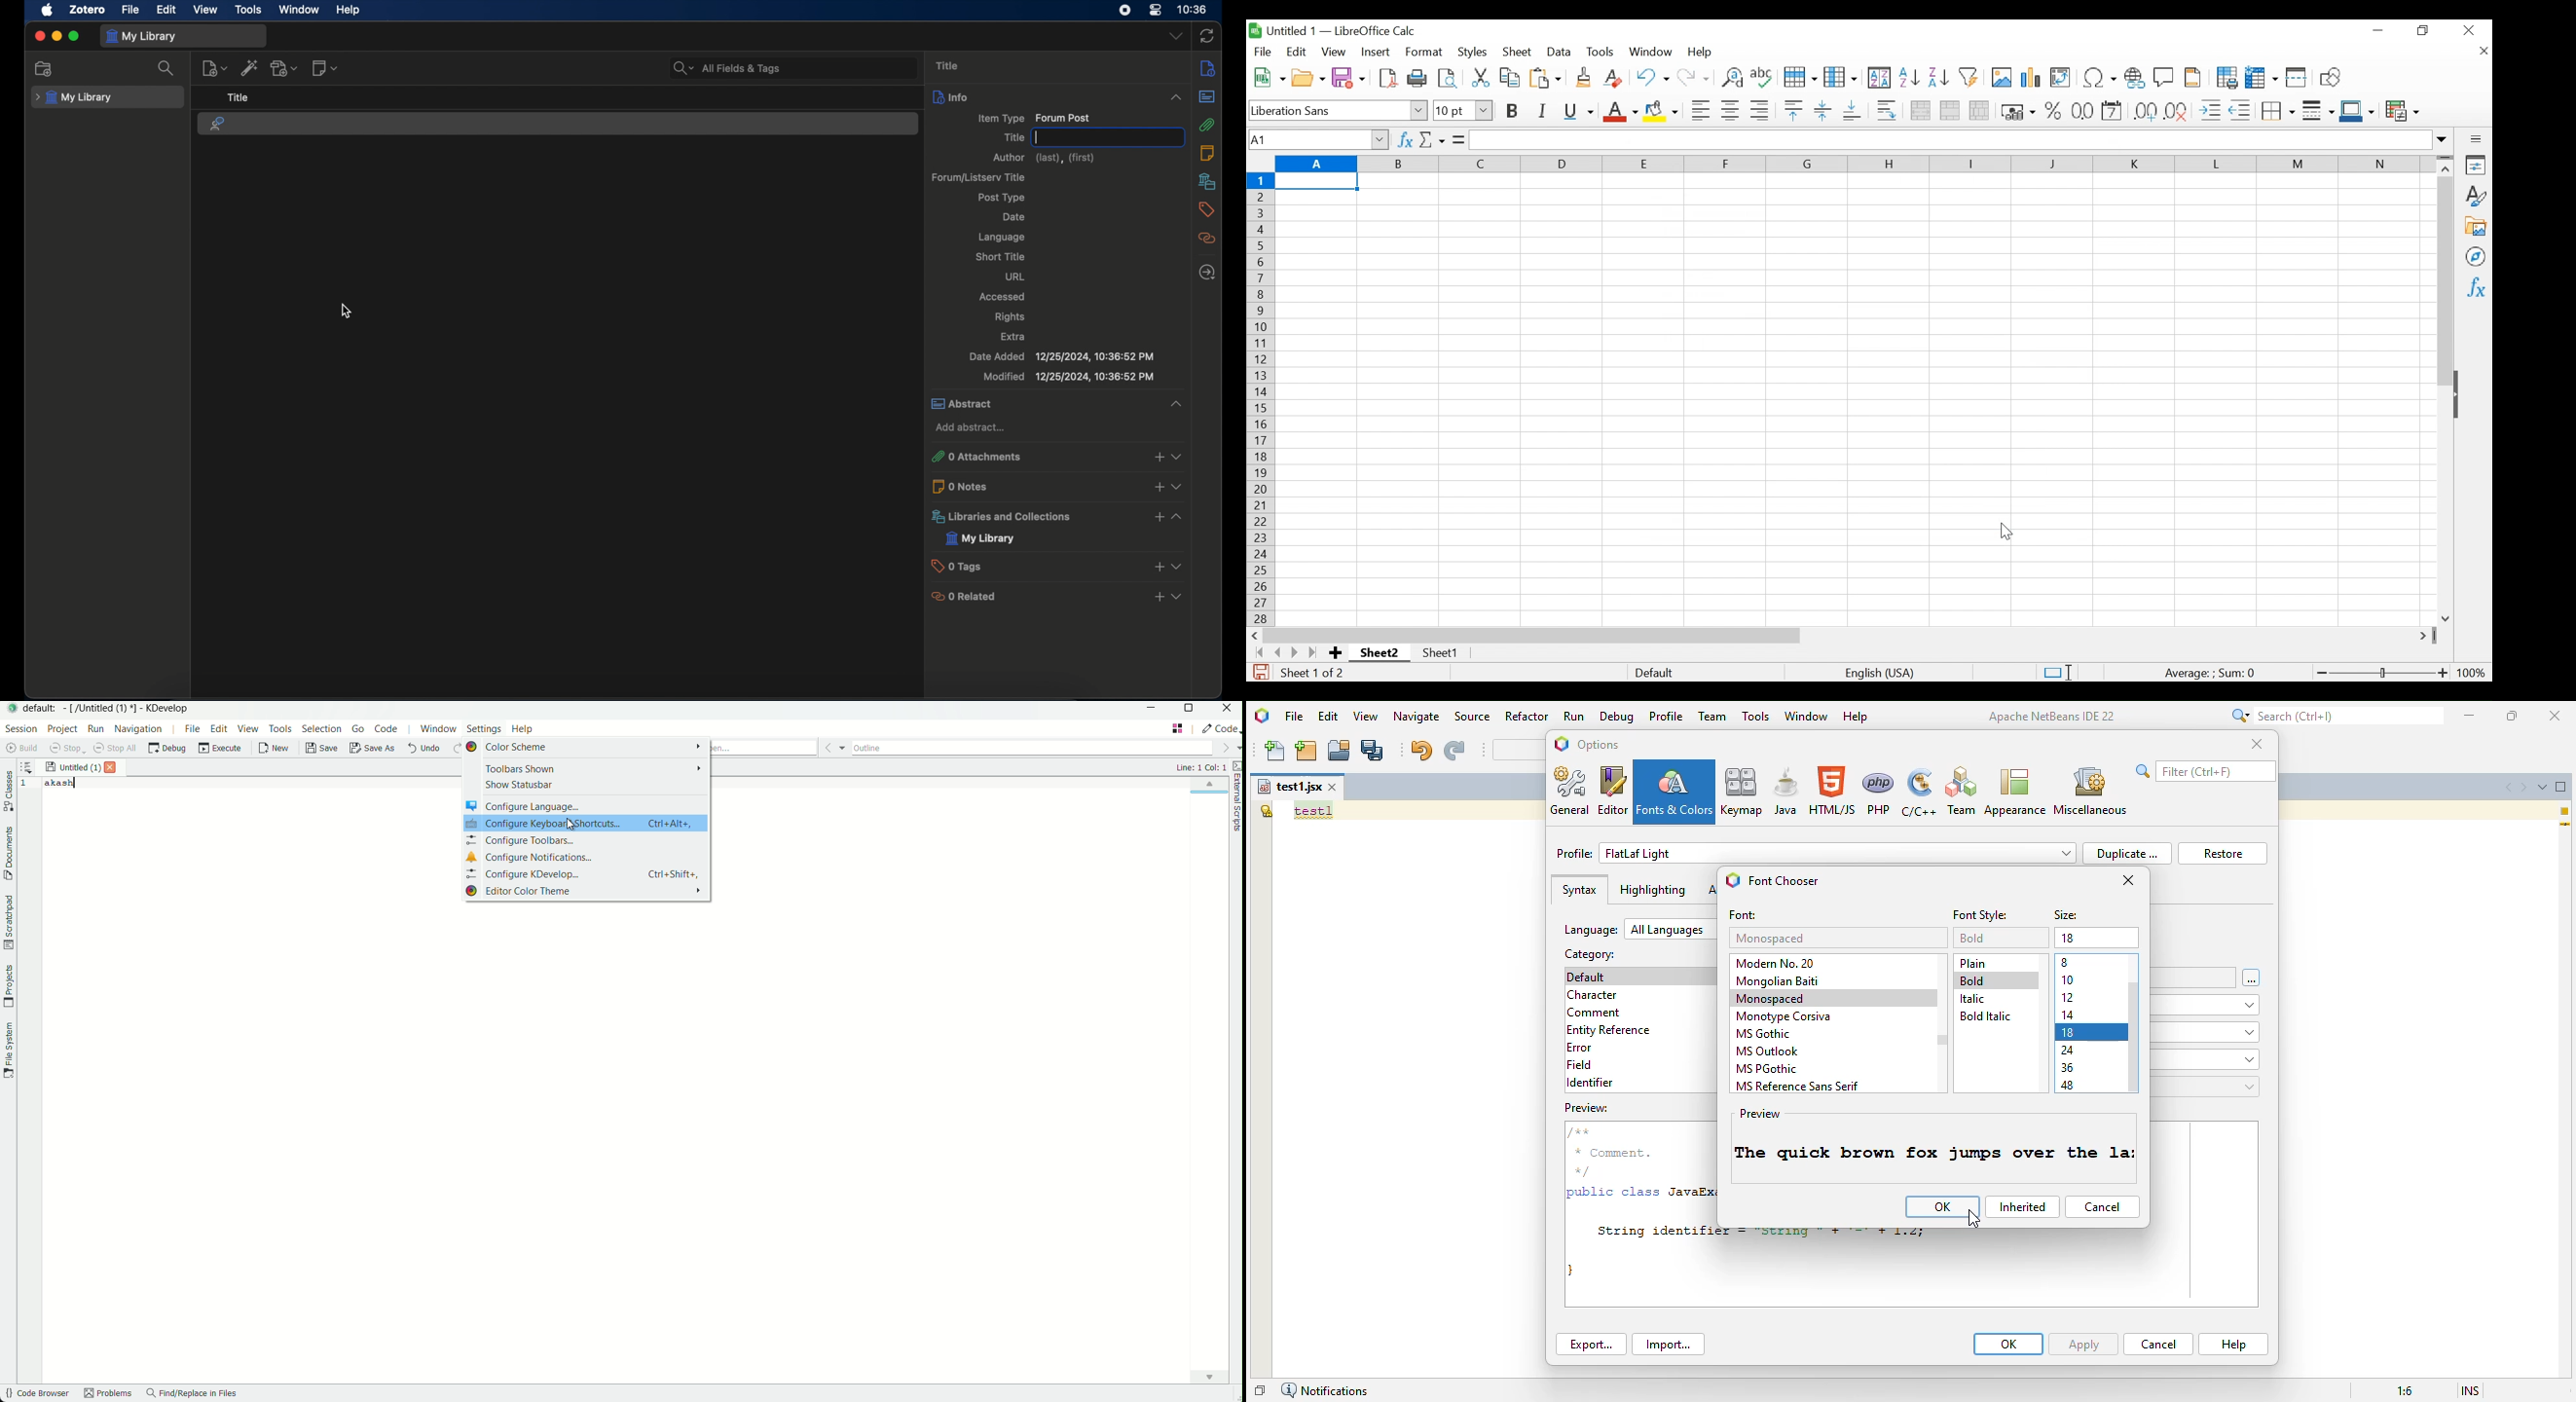  I want to click on cursor, so click(347, 311).